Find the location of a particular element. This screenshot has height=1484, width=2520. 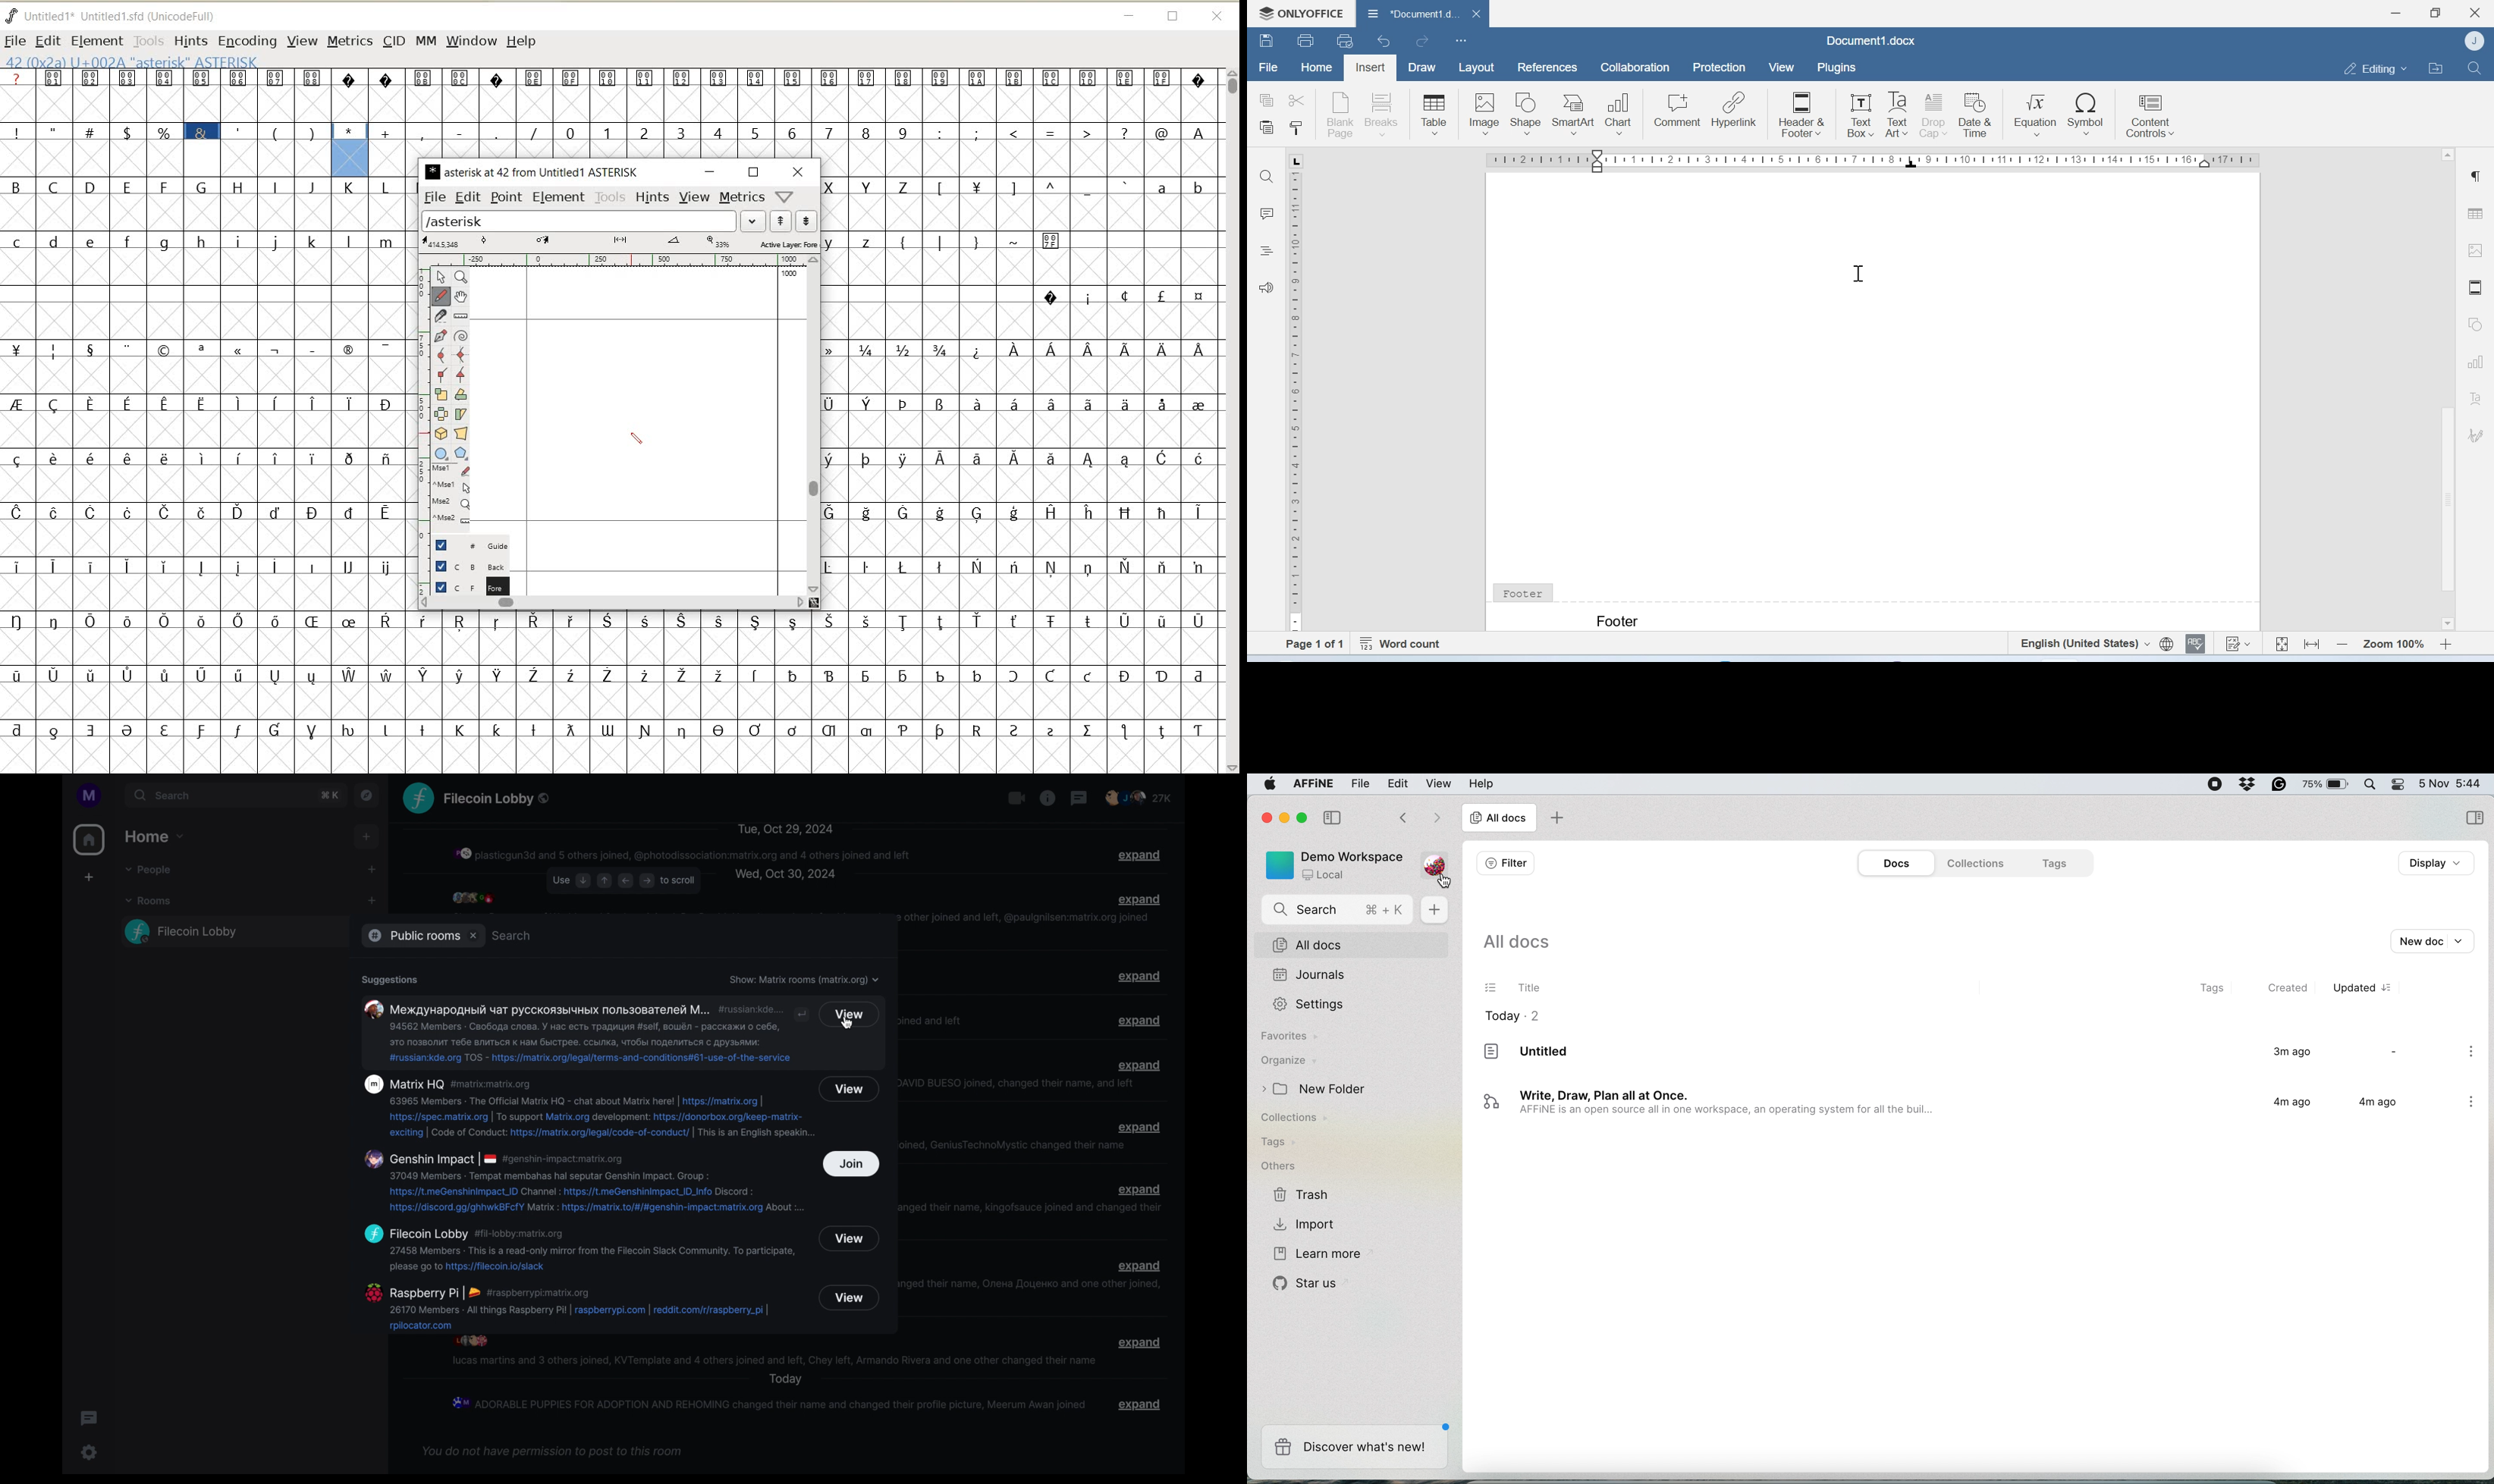

Draw is located at coordinates (1425, 67).